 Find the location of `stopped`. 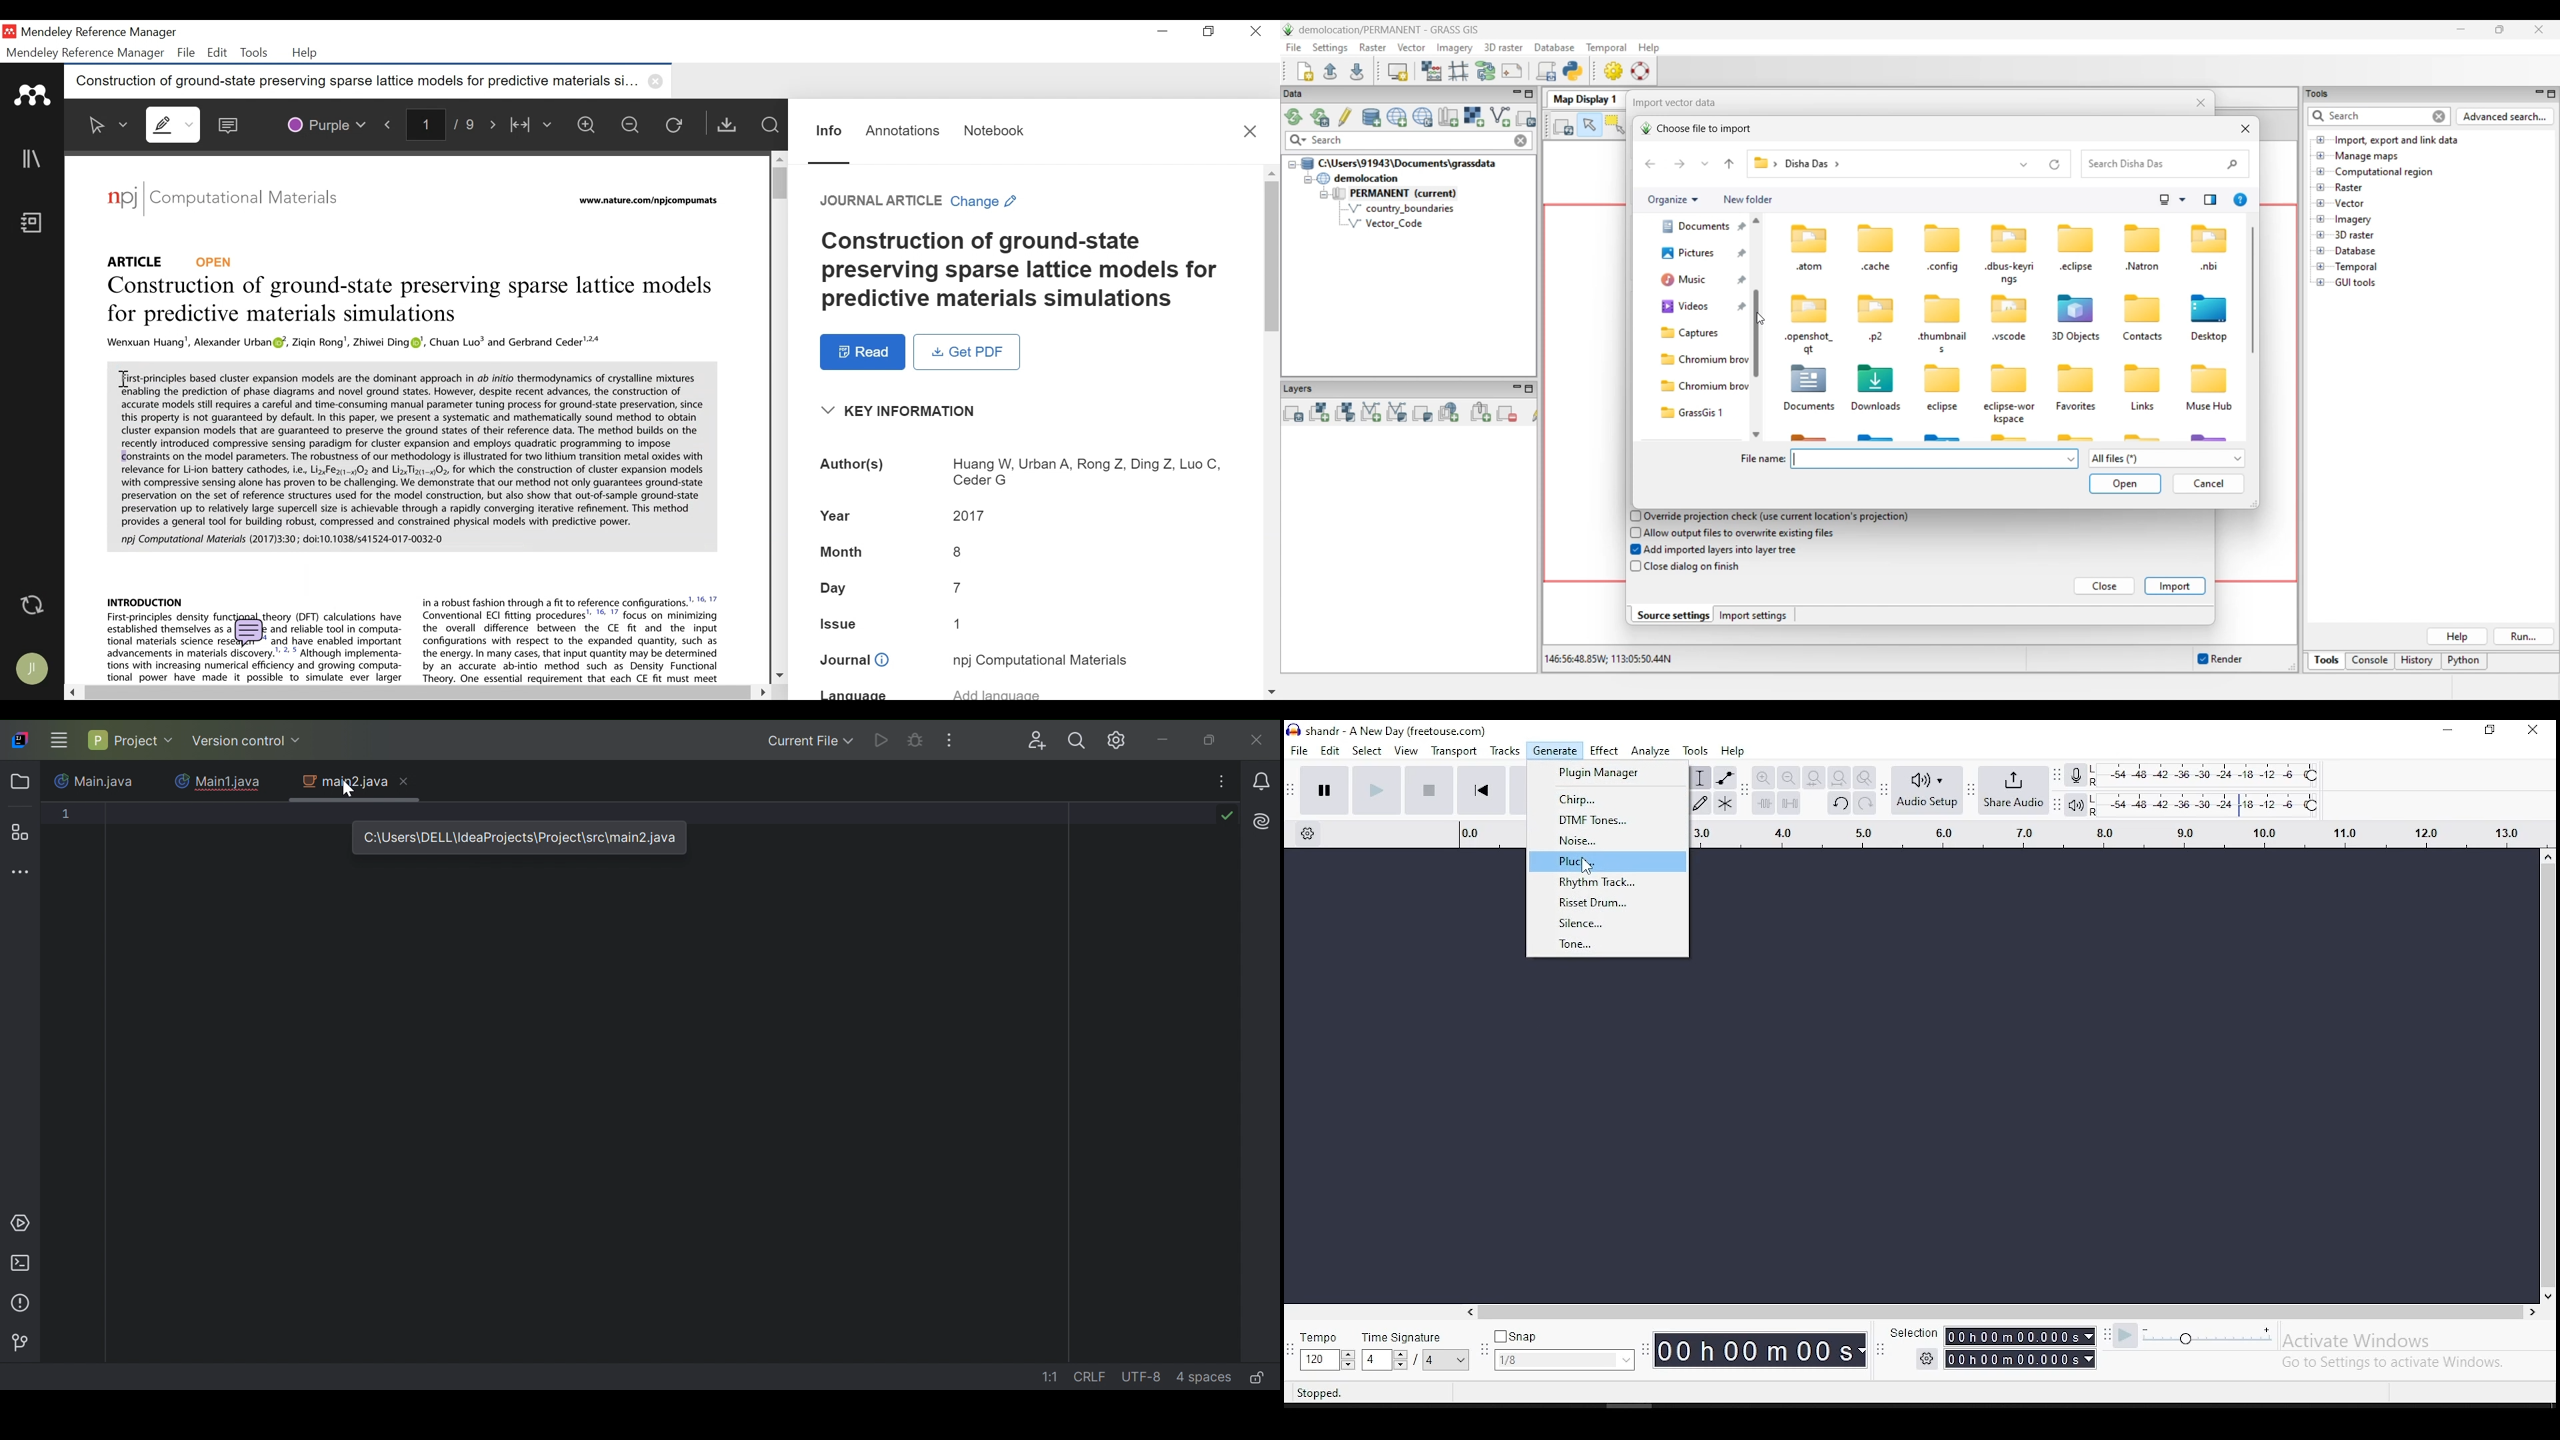

stopped is located at coordinates (1321, 1394).